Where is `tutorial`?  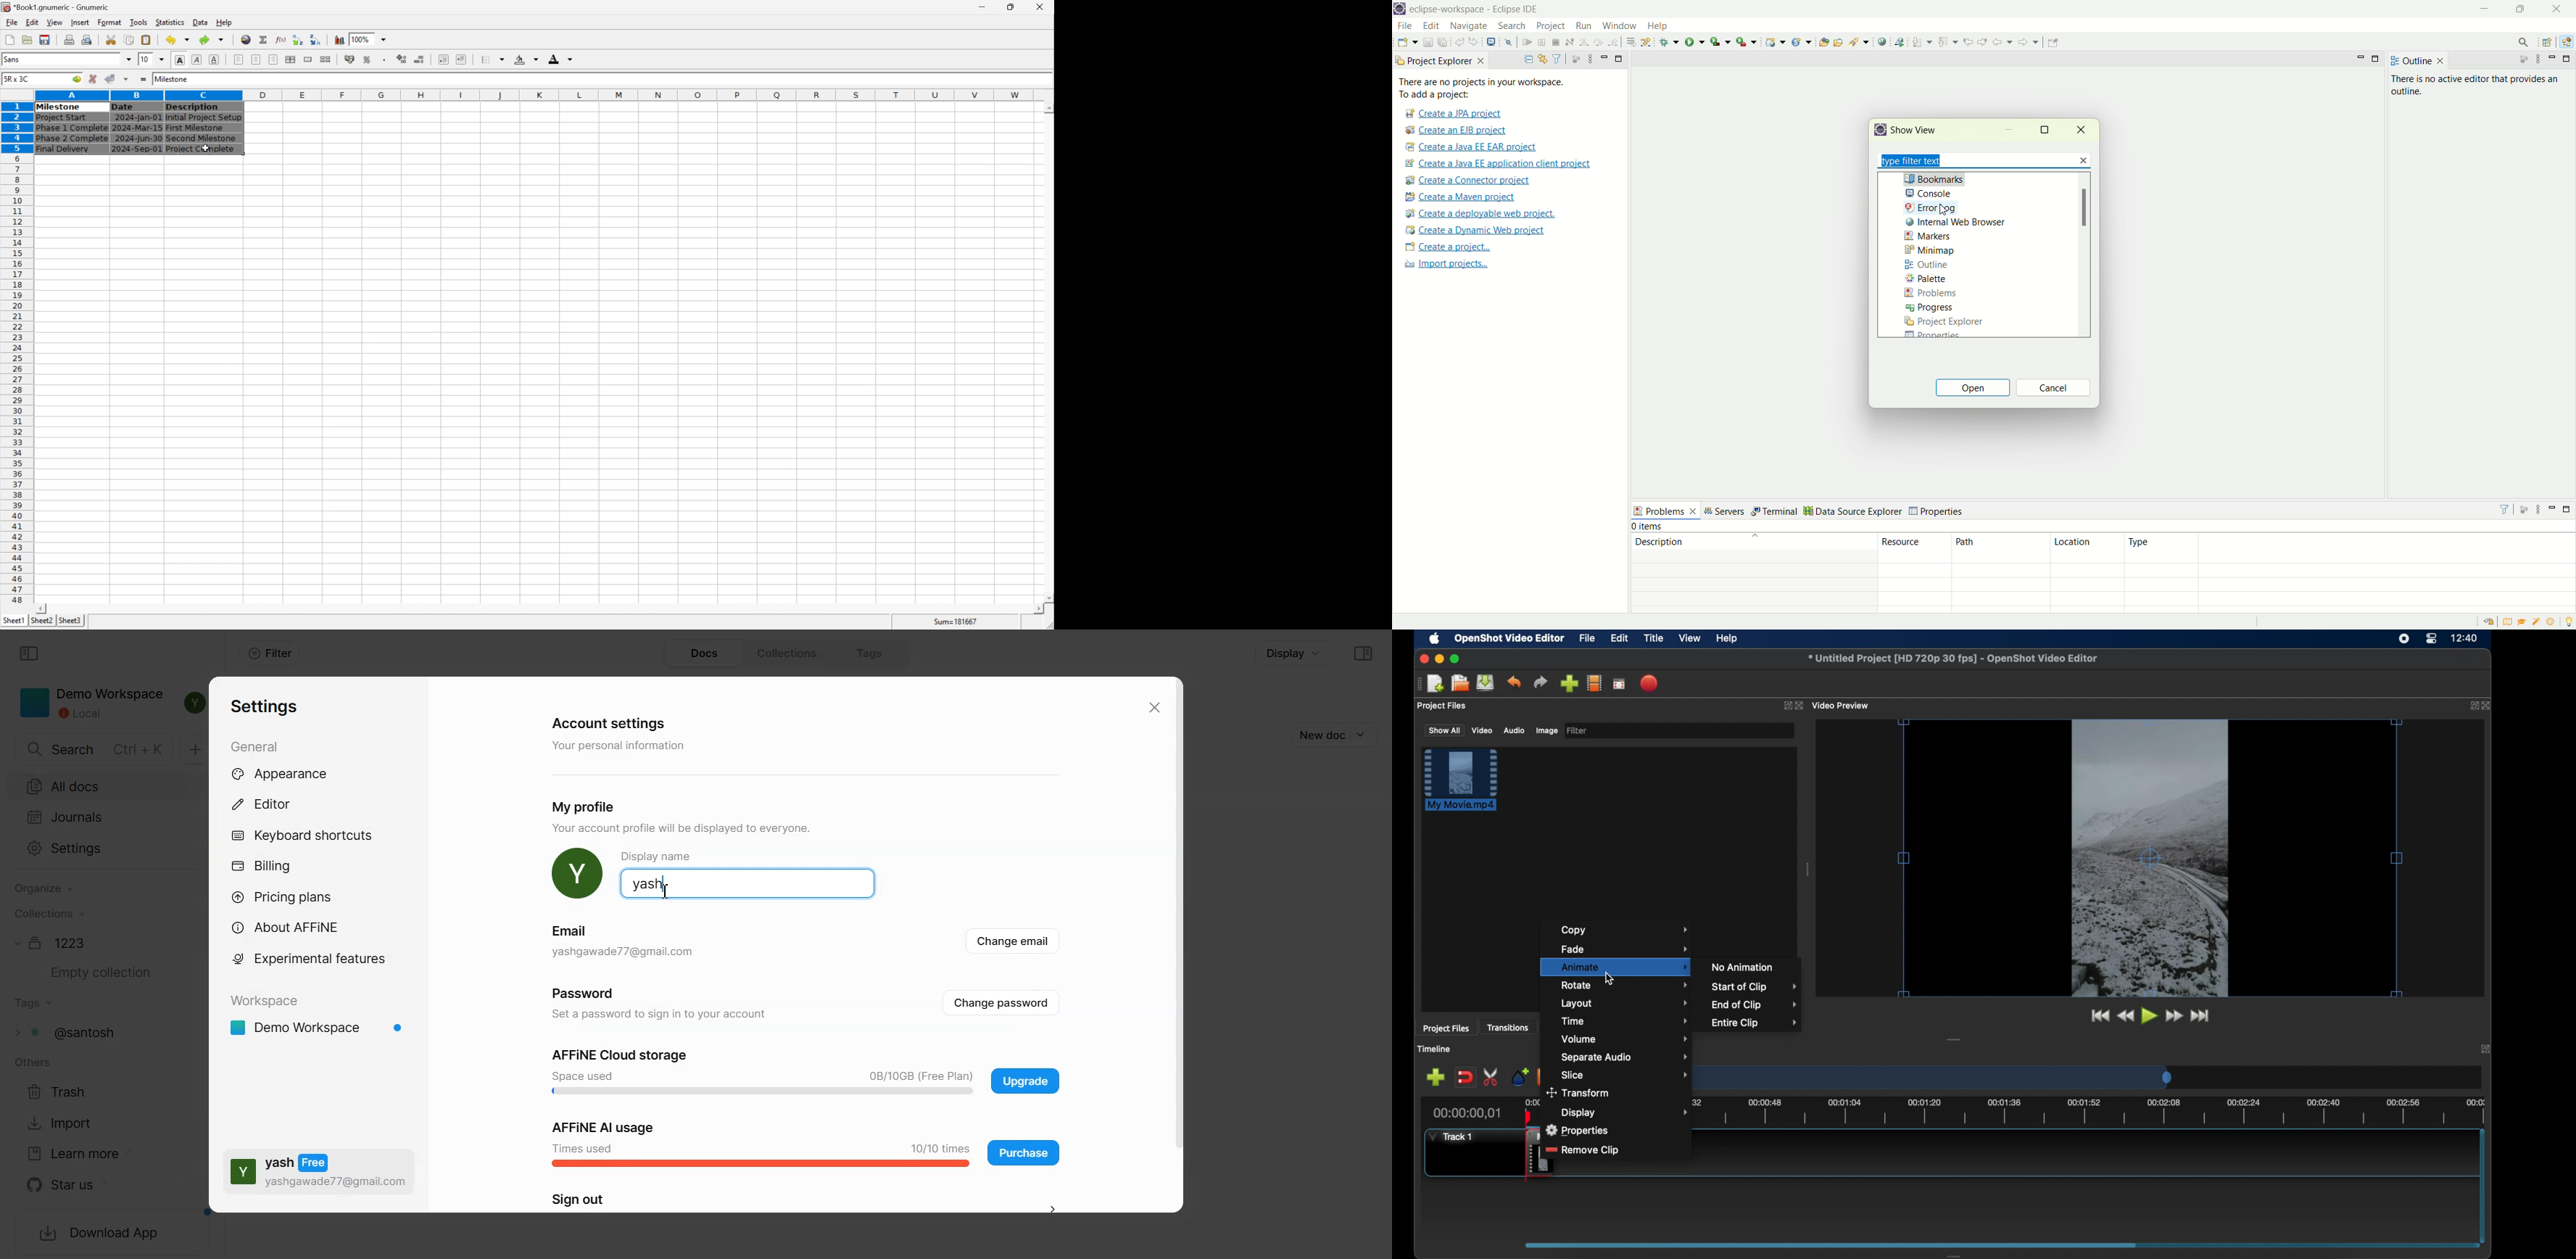
tutorial is located at coordinates (2522, 624).